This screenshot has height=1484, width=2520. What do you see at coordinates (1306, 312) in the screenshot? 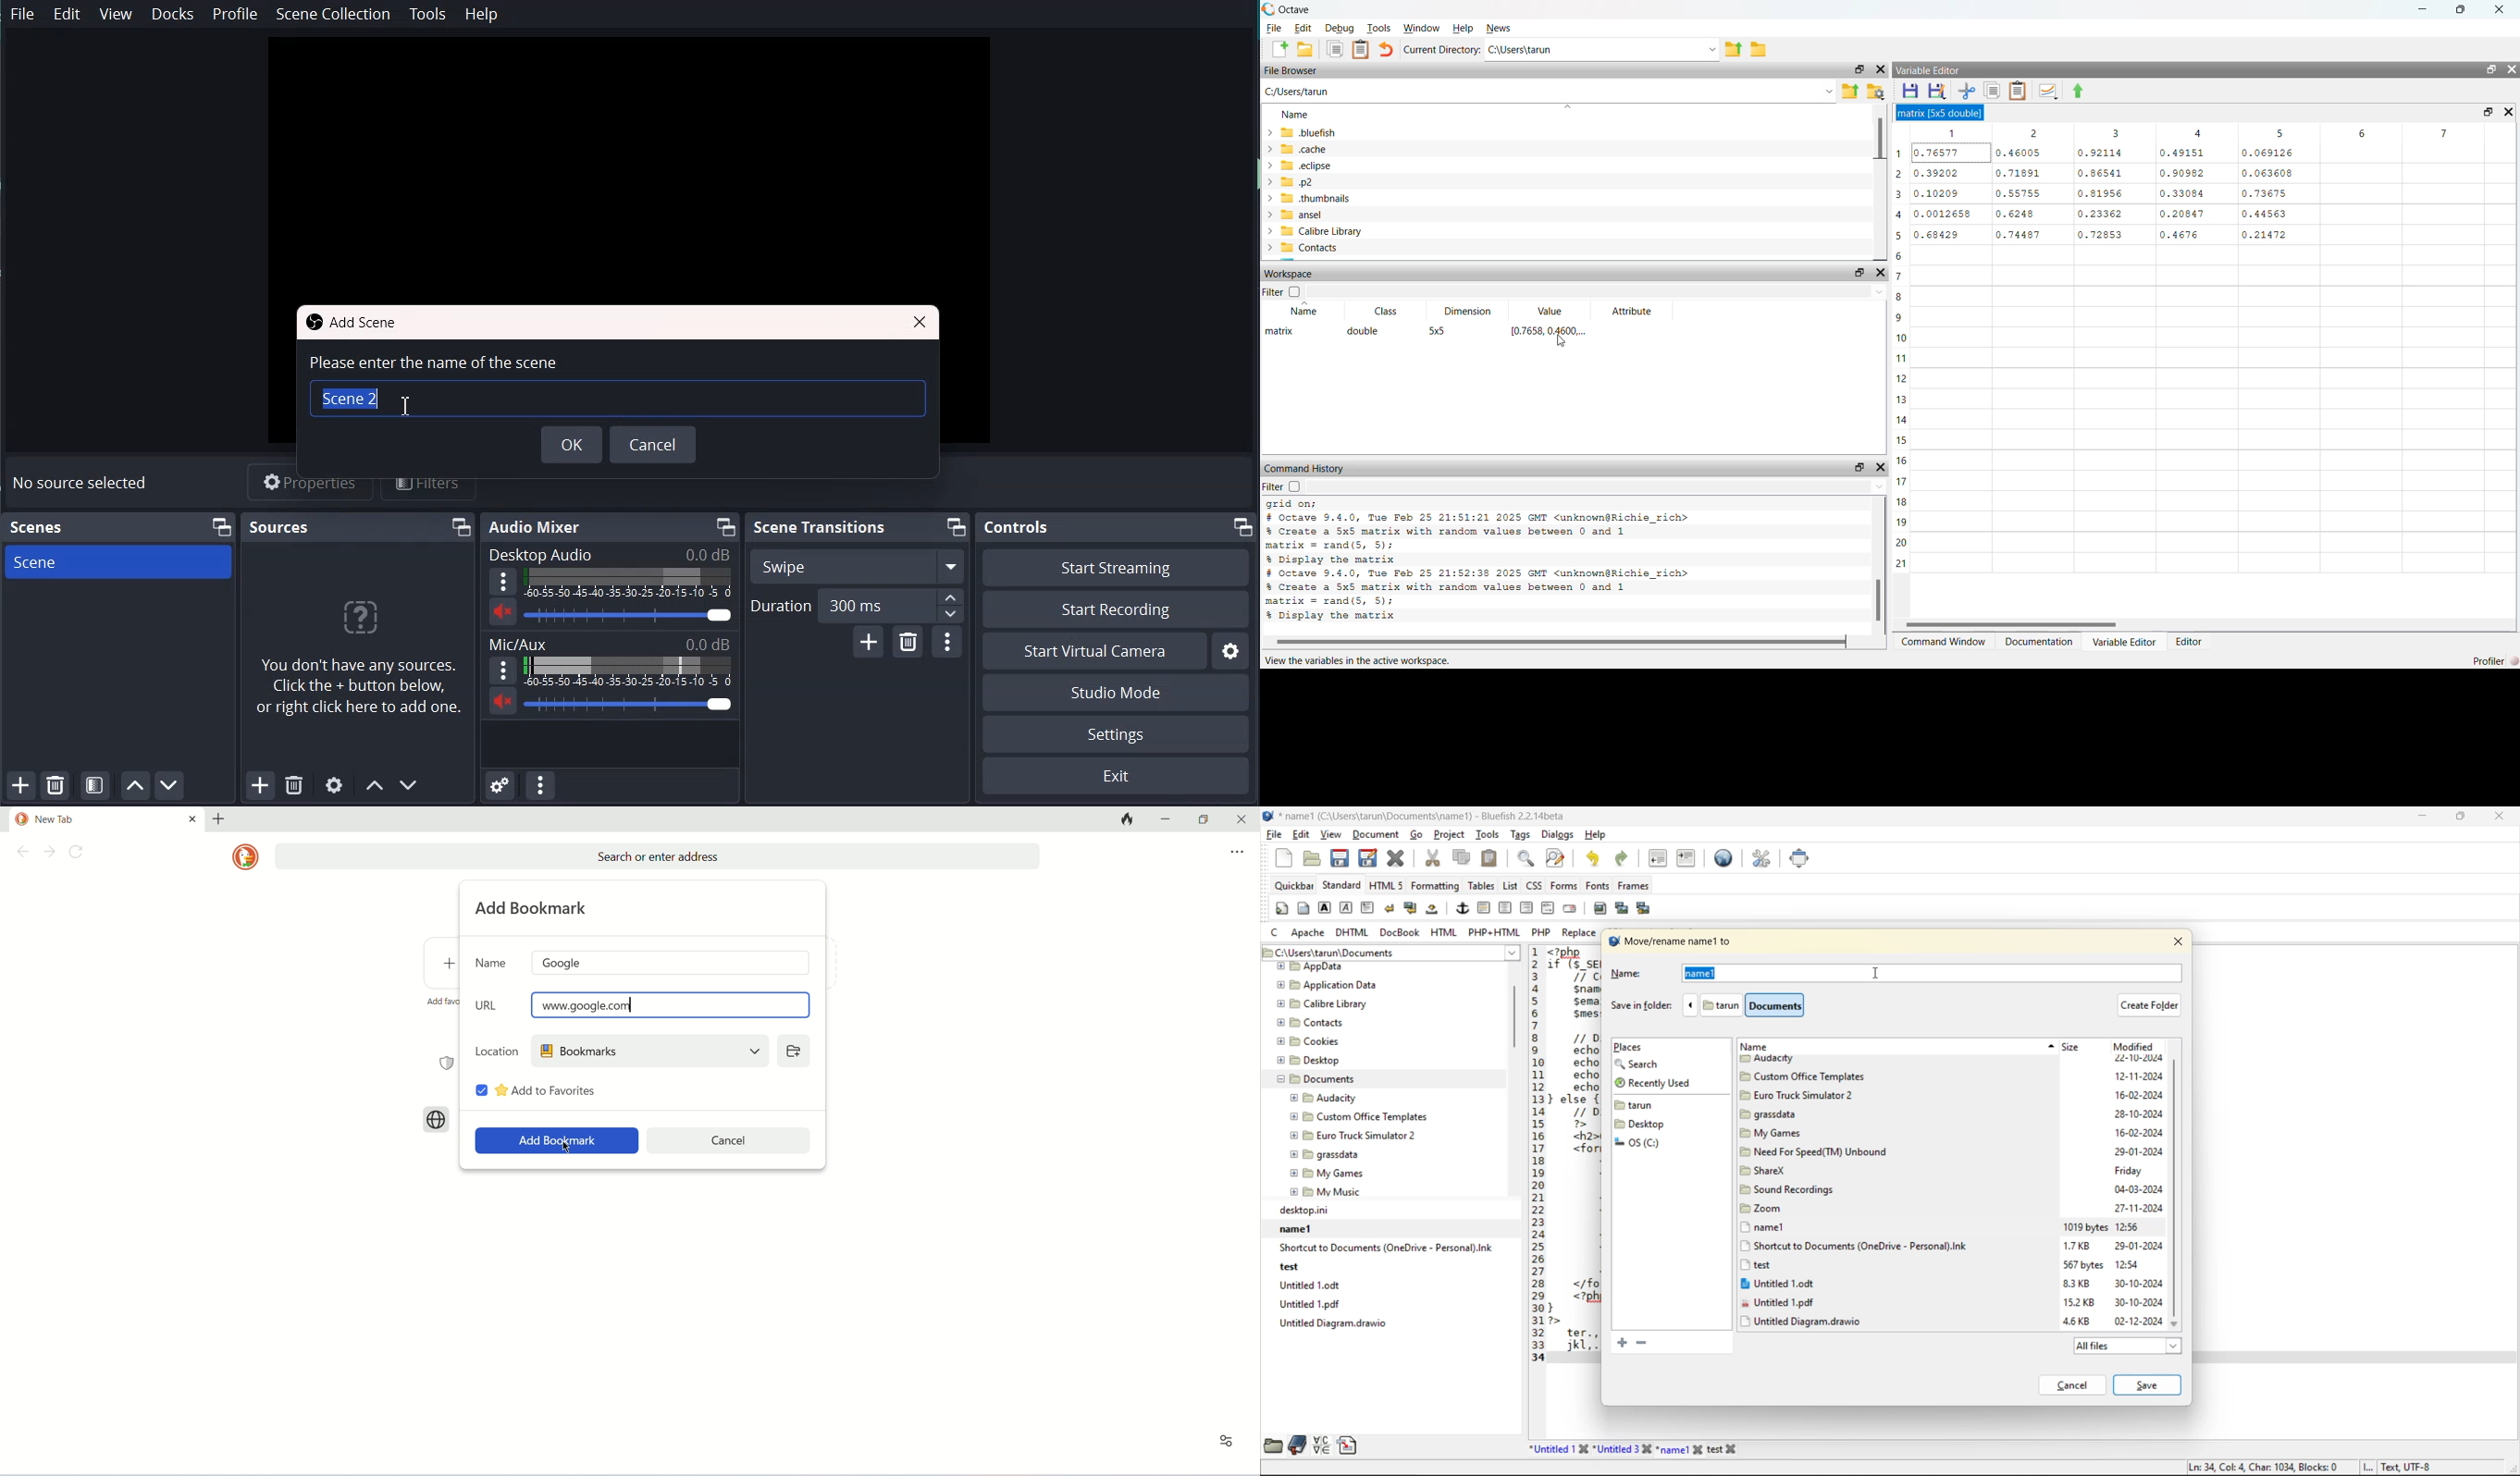
I see `Name` at bounding box center [1306, 312].